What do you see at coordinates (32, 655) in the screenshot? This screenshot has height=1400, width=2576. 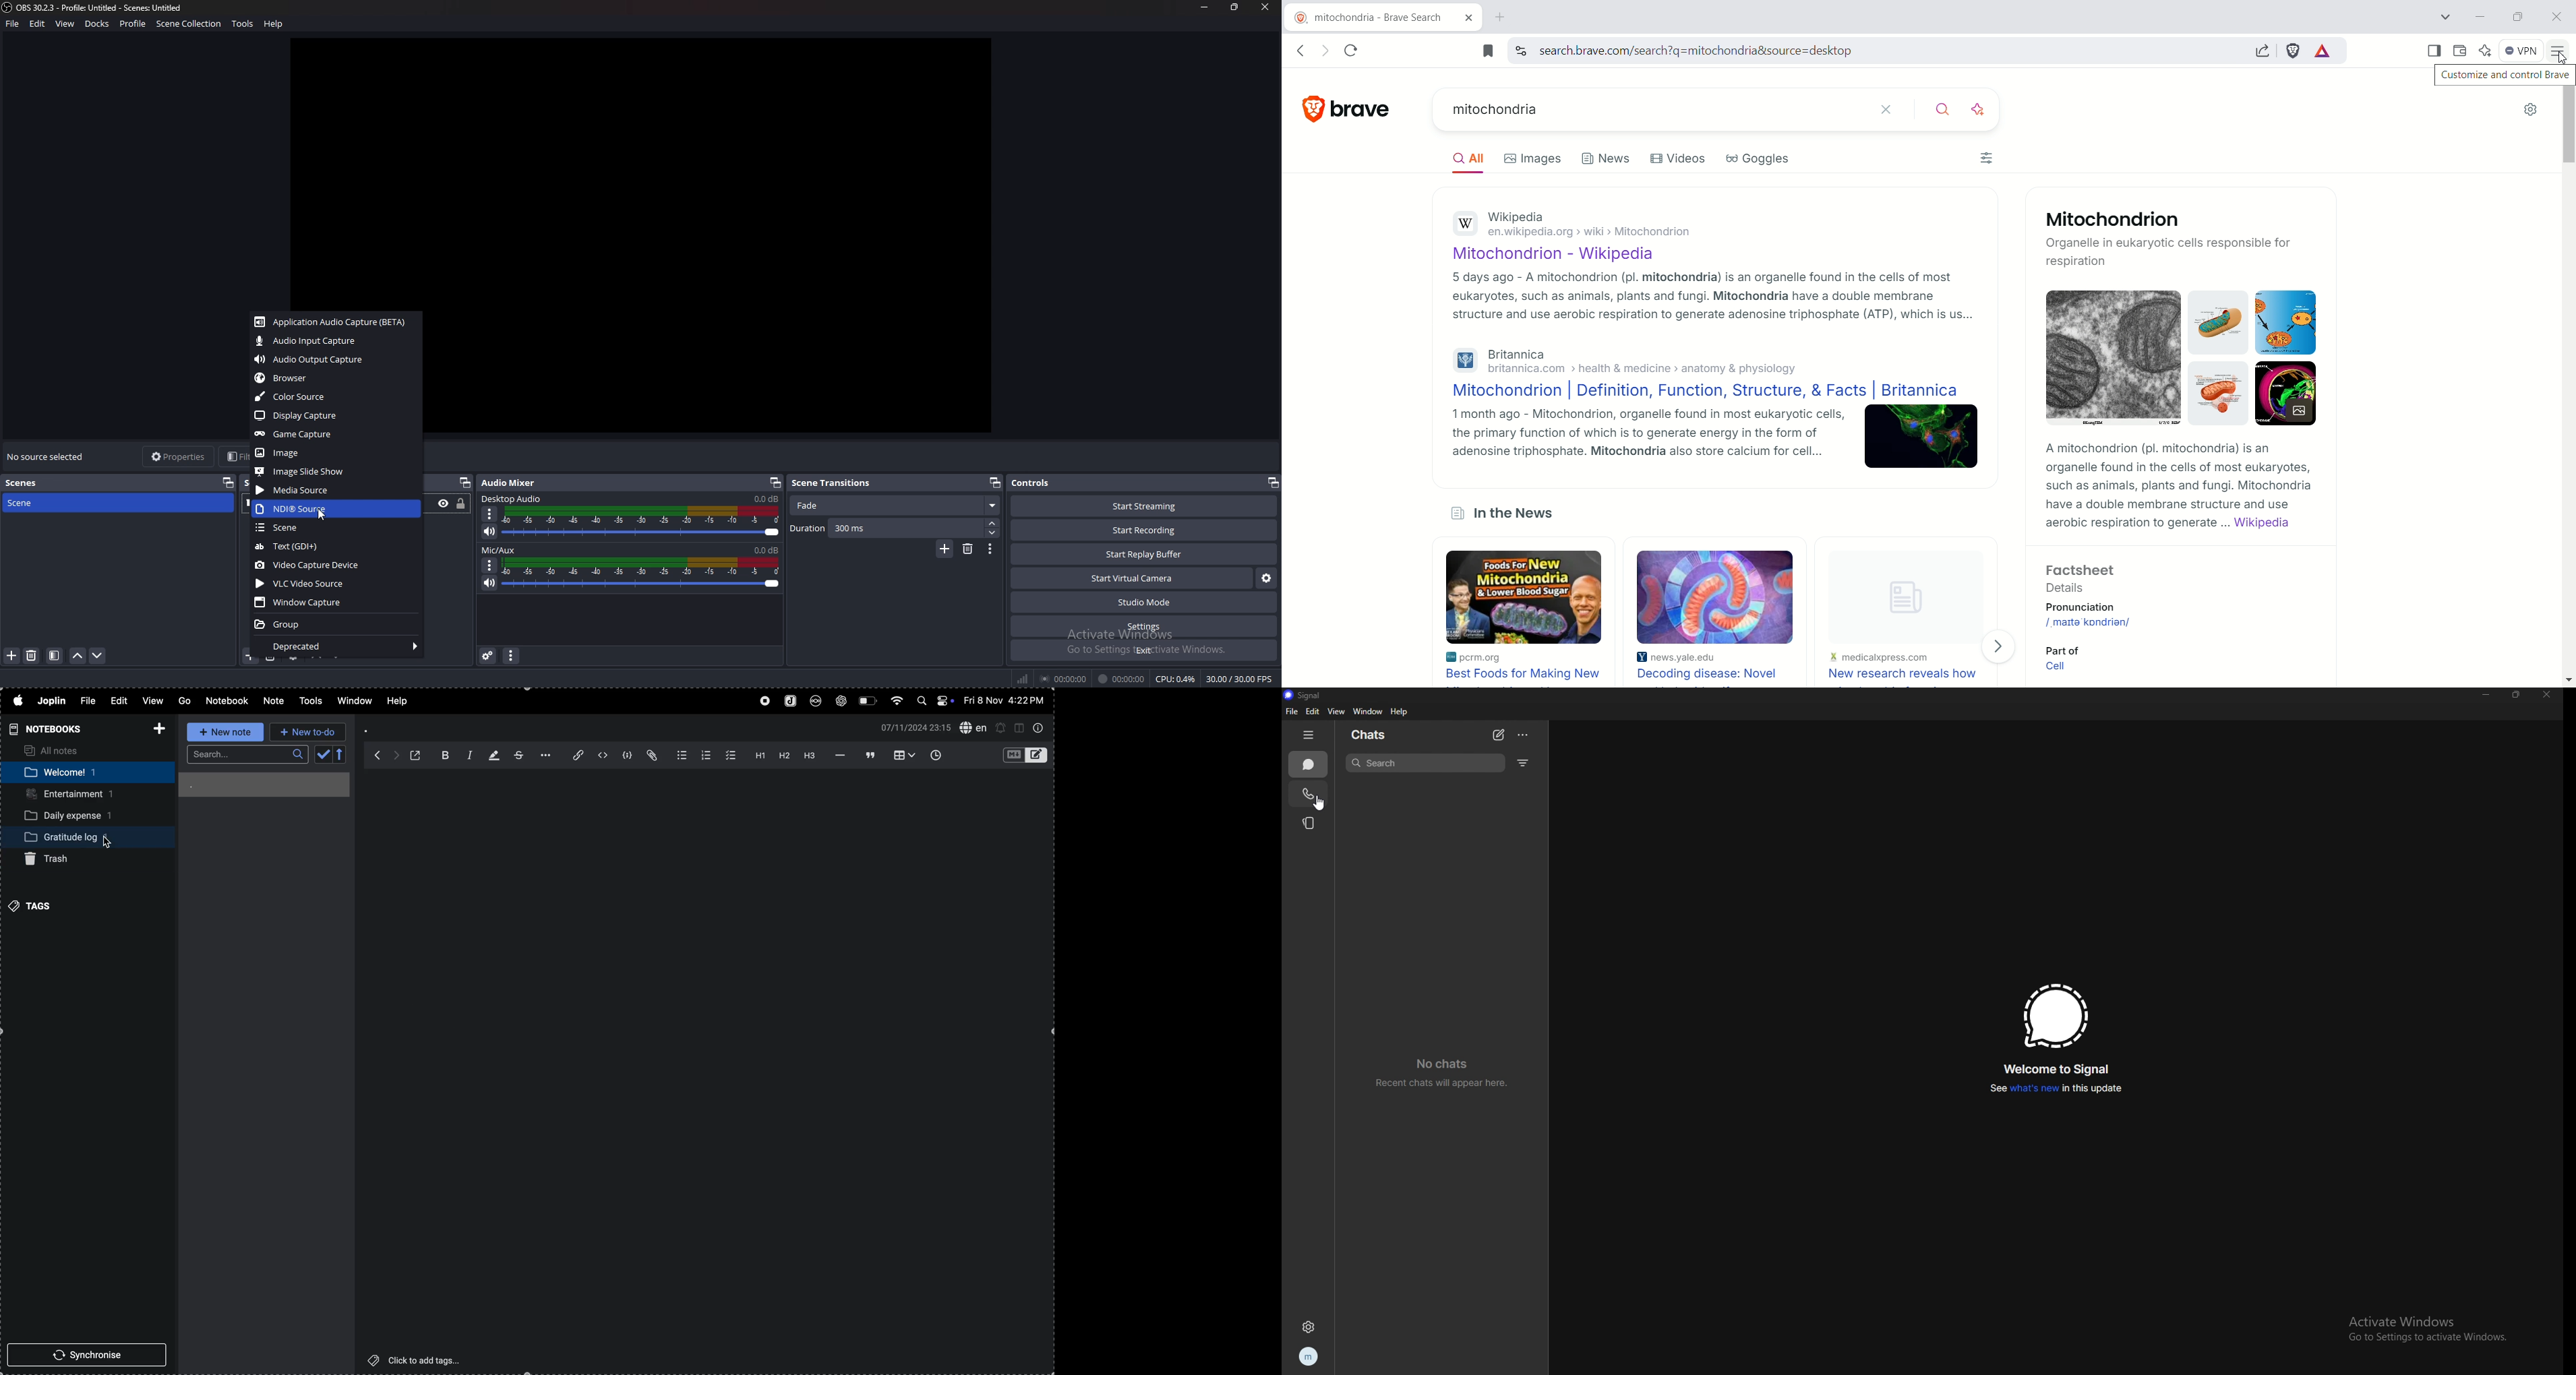 I see `remove source` at bounding box center [32, 655].